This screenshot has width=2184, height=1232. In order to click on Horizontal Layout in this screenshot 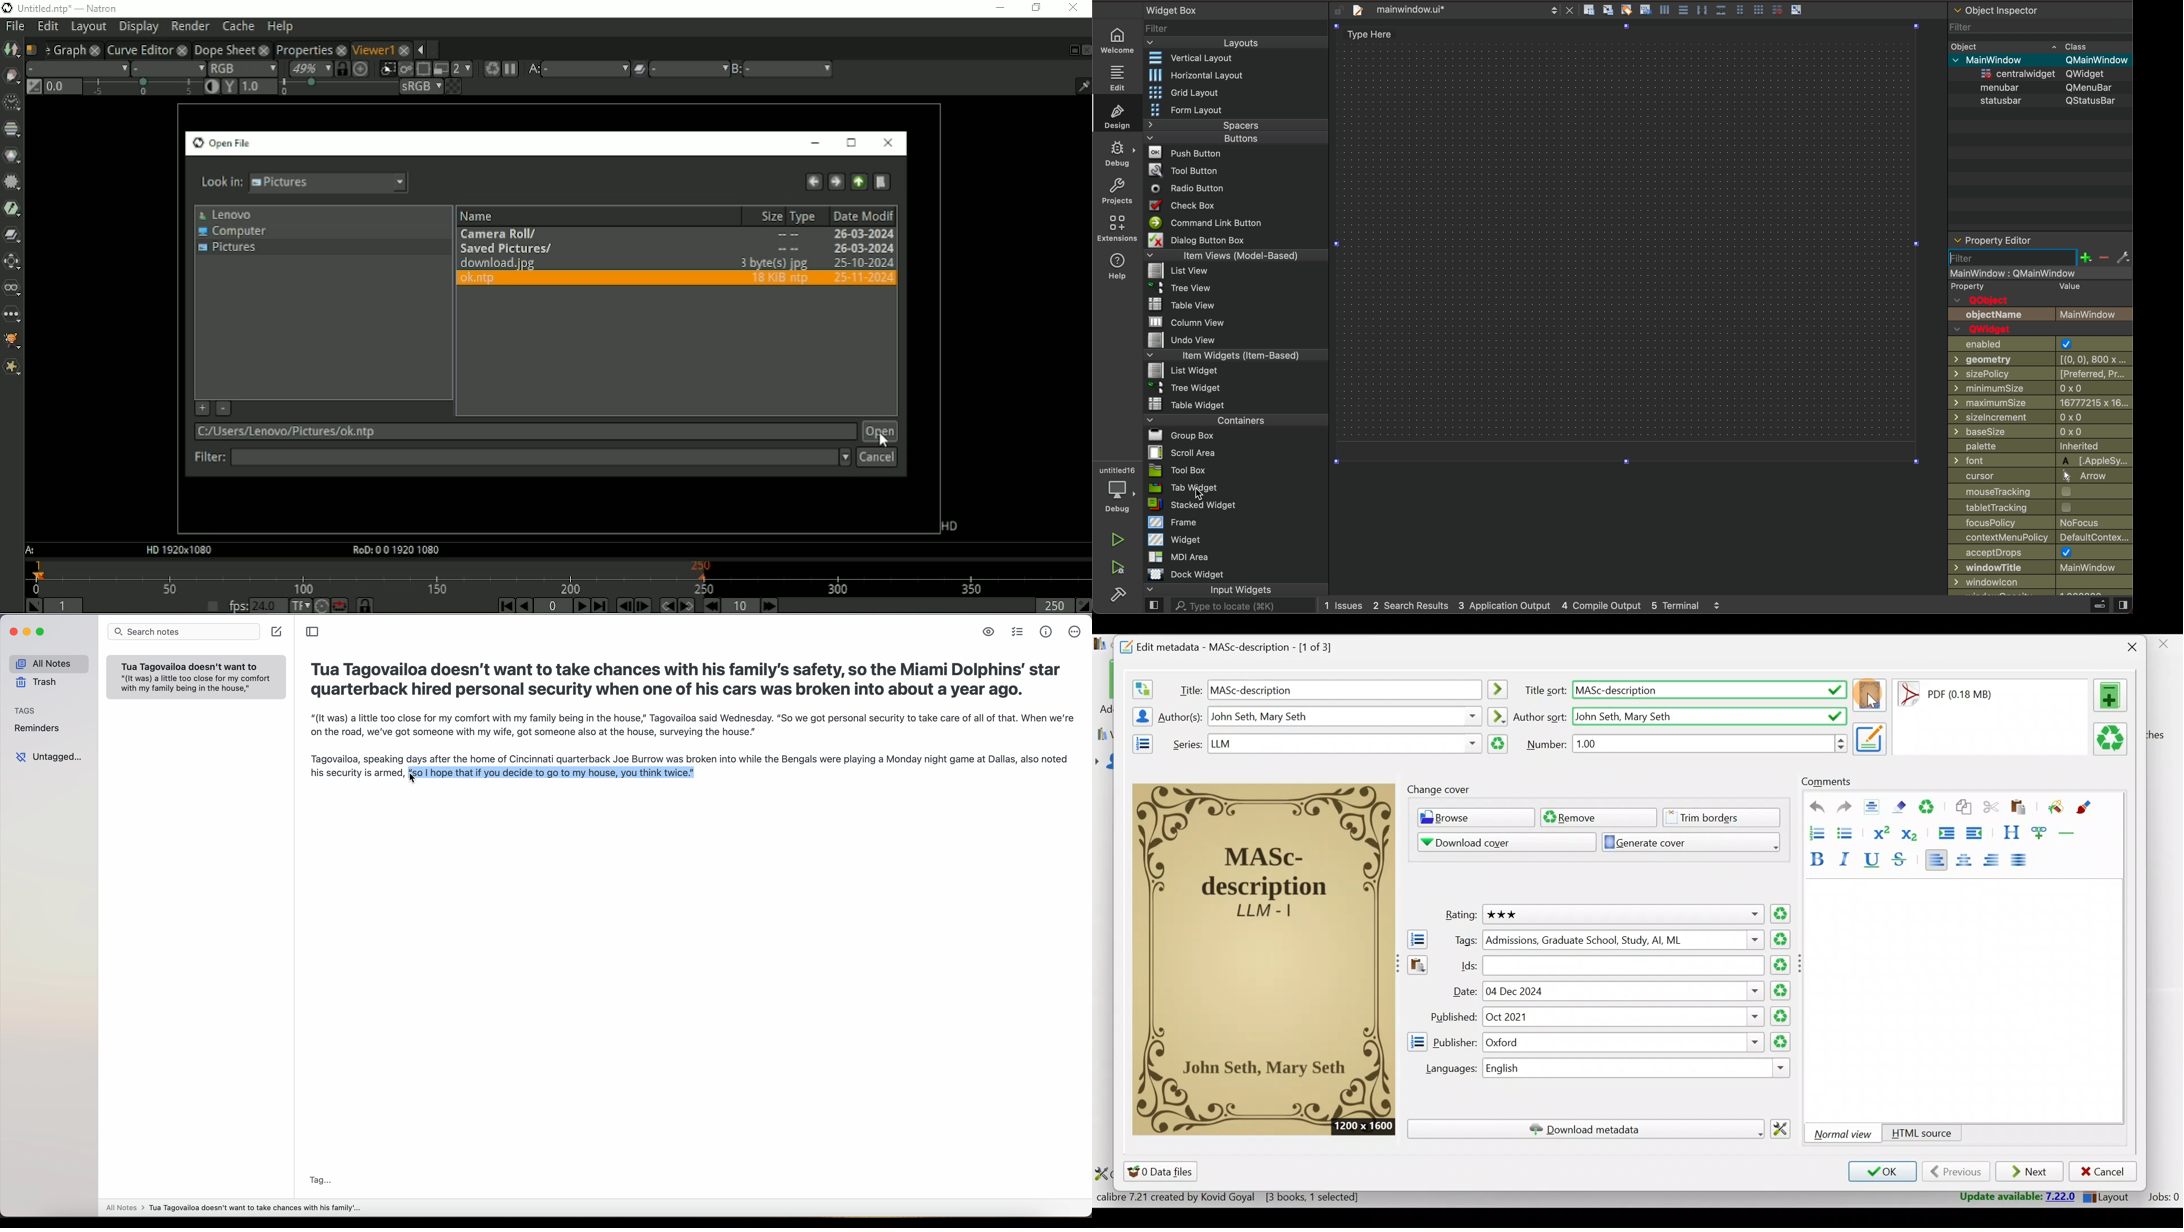, I will do `click(1190, 76)`.